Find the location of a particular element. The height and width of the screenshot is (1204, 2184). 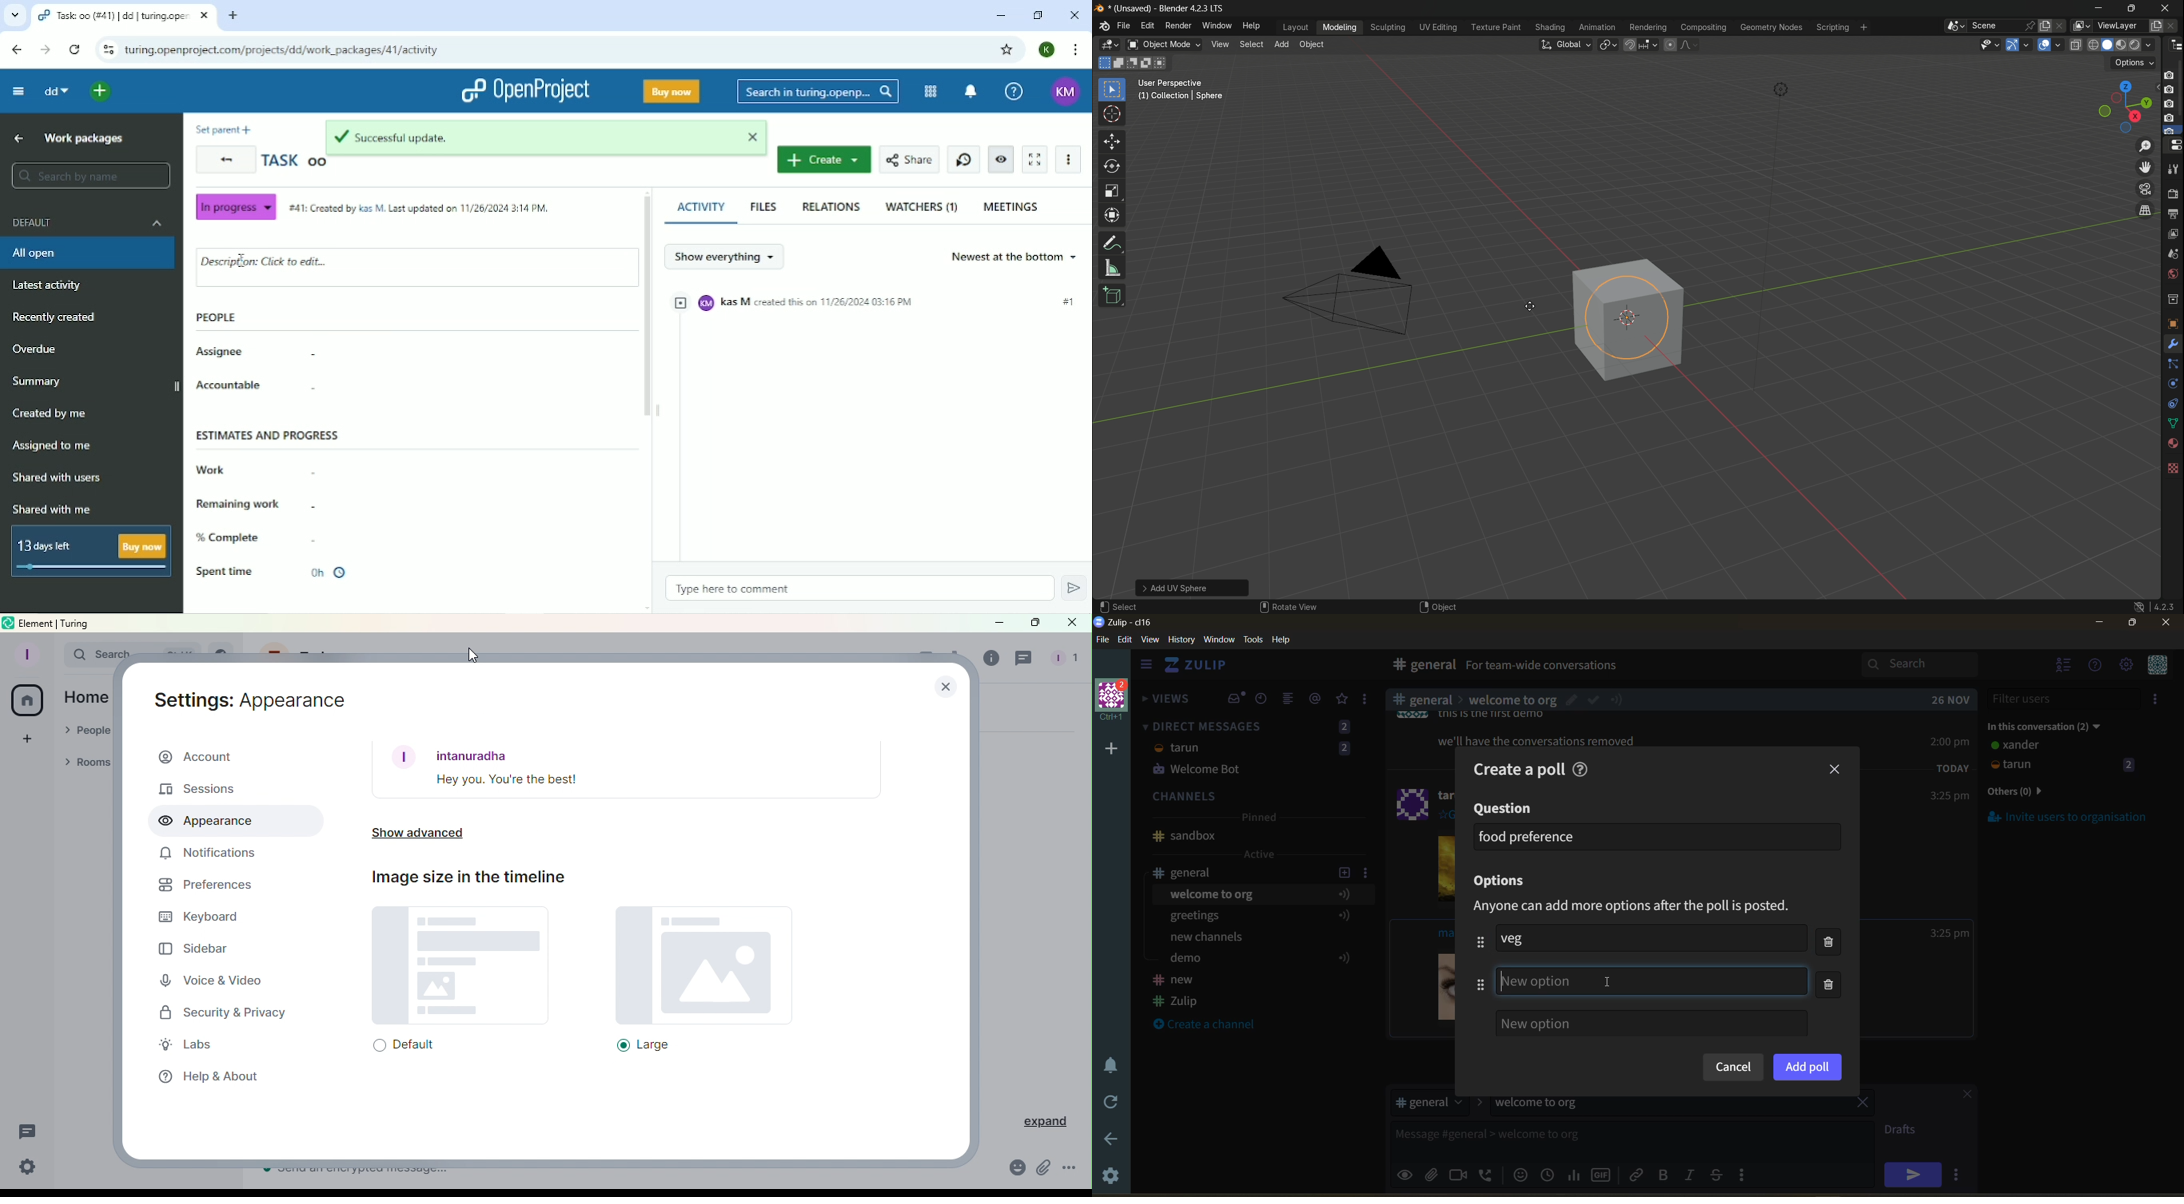

Emoji is located at coordinates (1014, 1170).